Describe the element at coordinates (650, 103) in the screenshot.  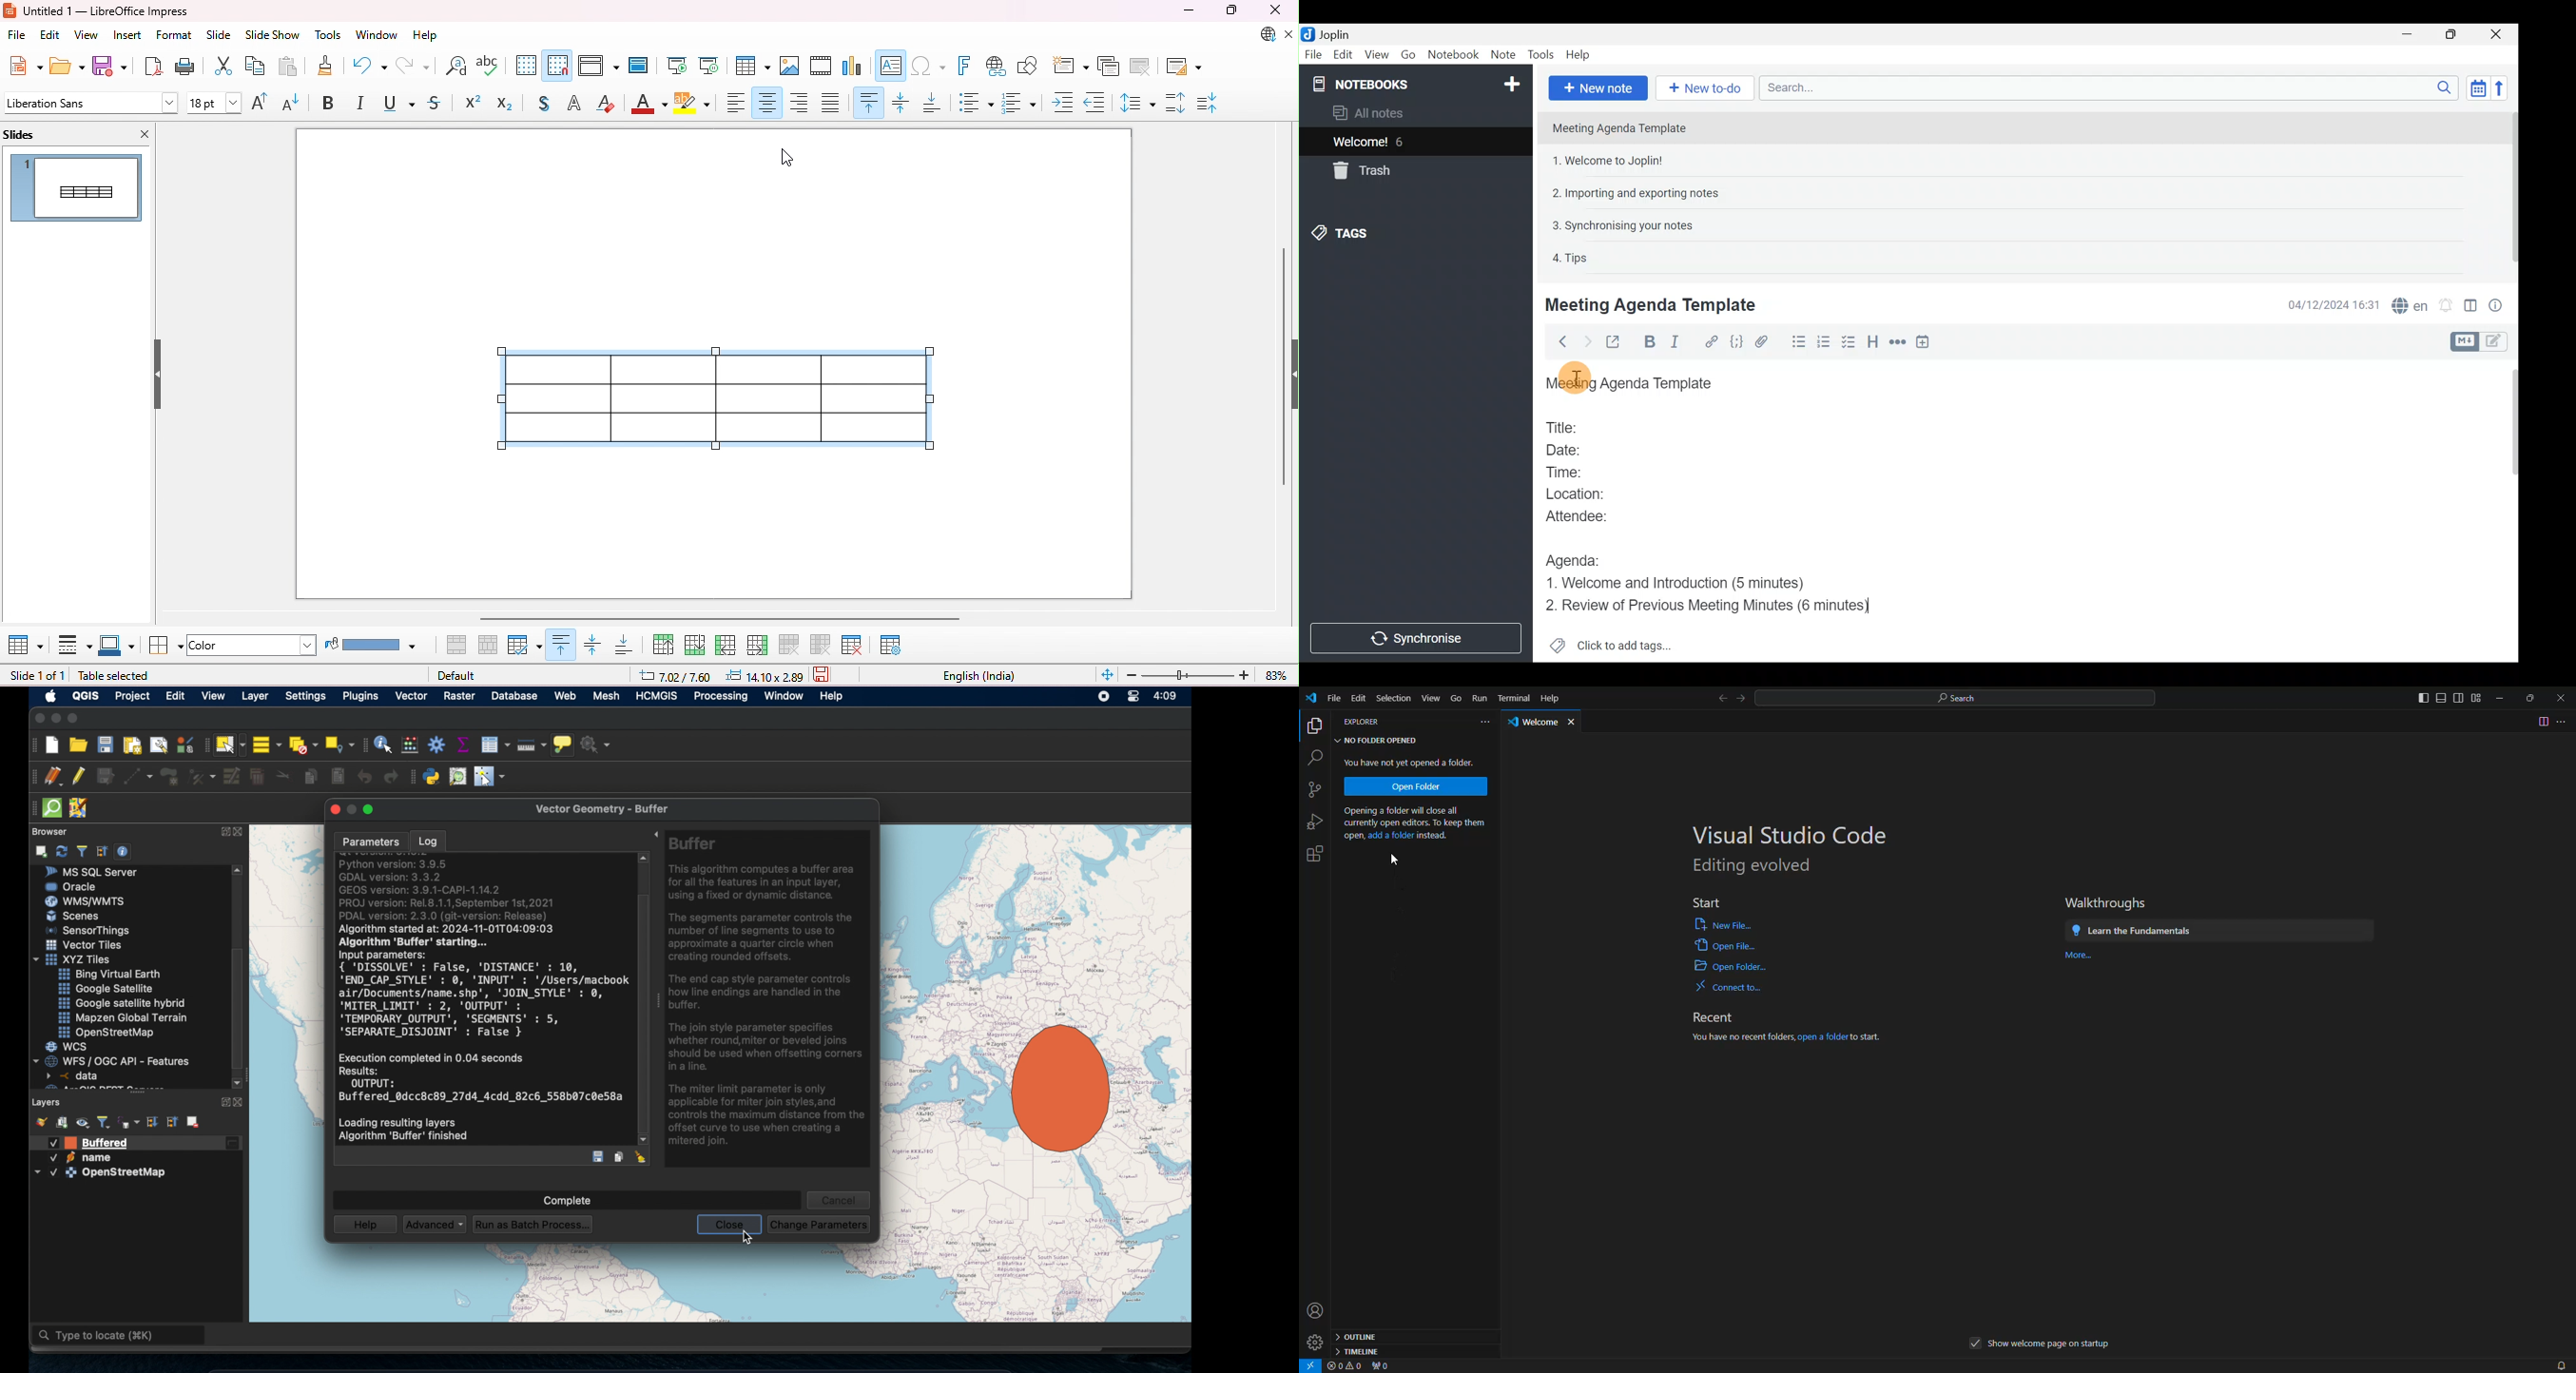
I see `font color` at that location.